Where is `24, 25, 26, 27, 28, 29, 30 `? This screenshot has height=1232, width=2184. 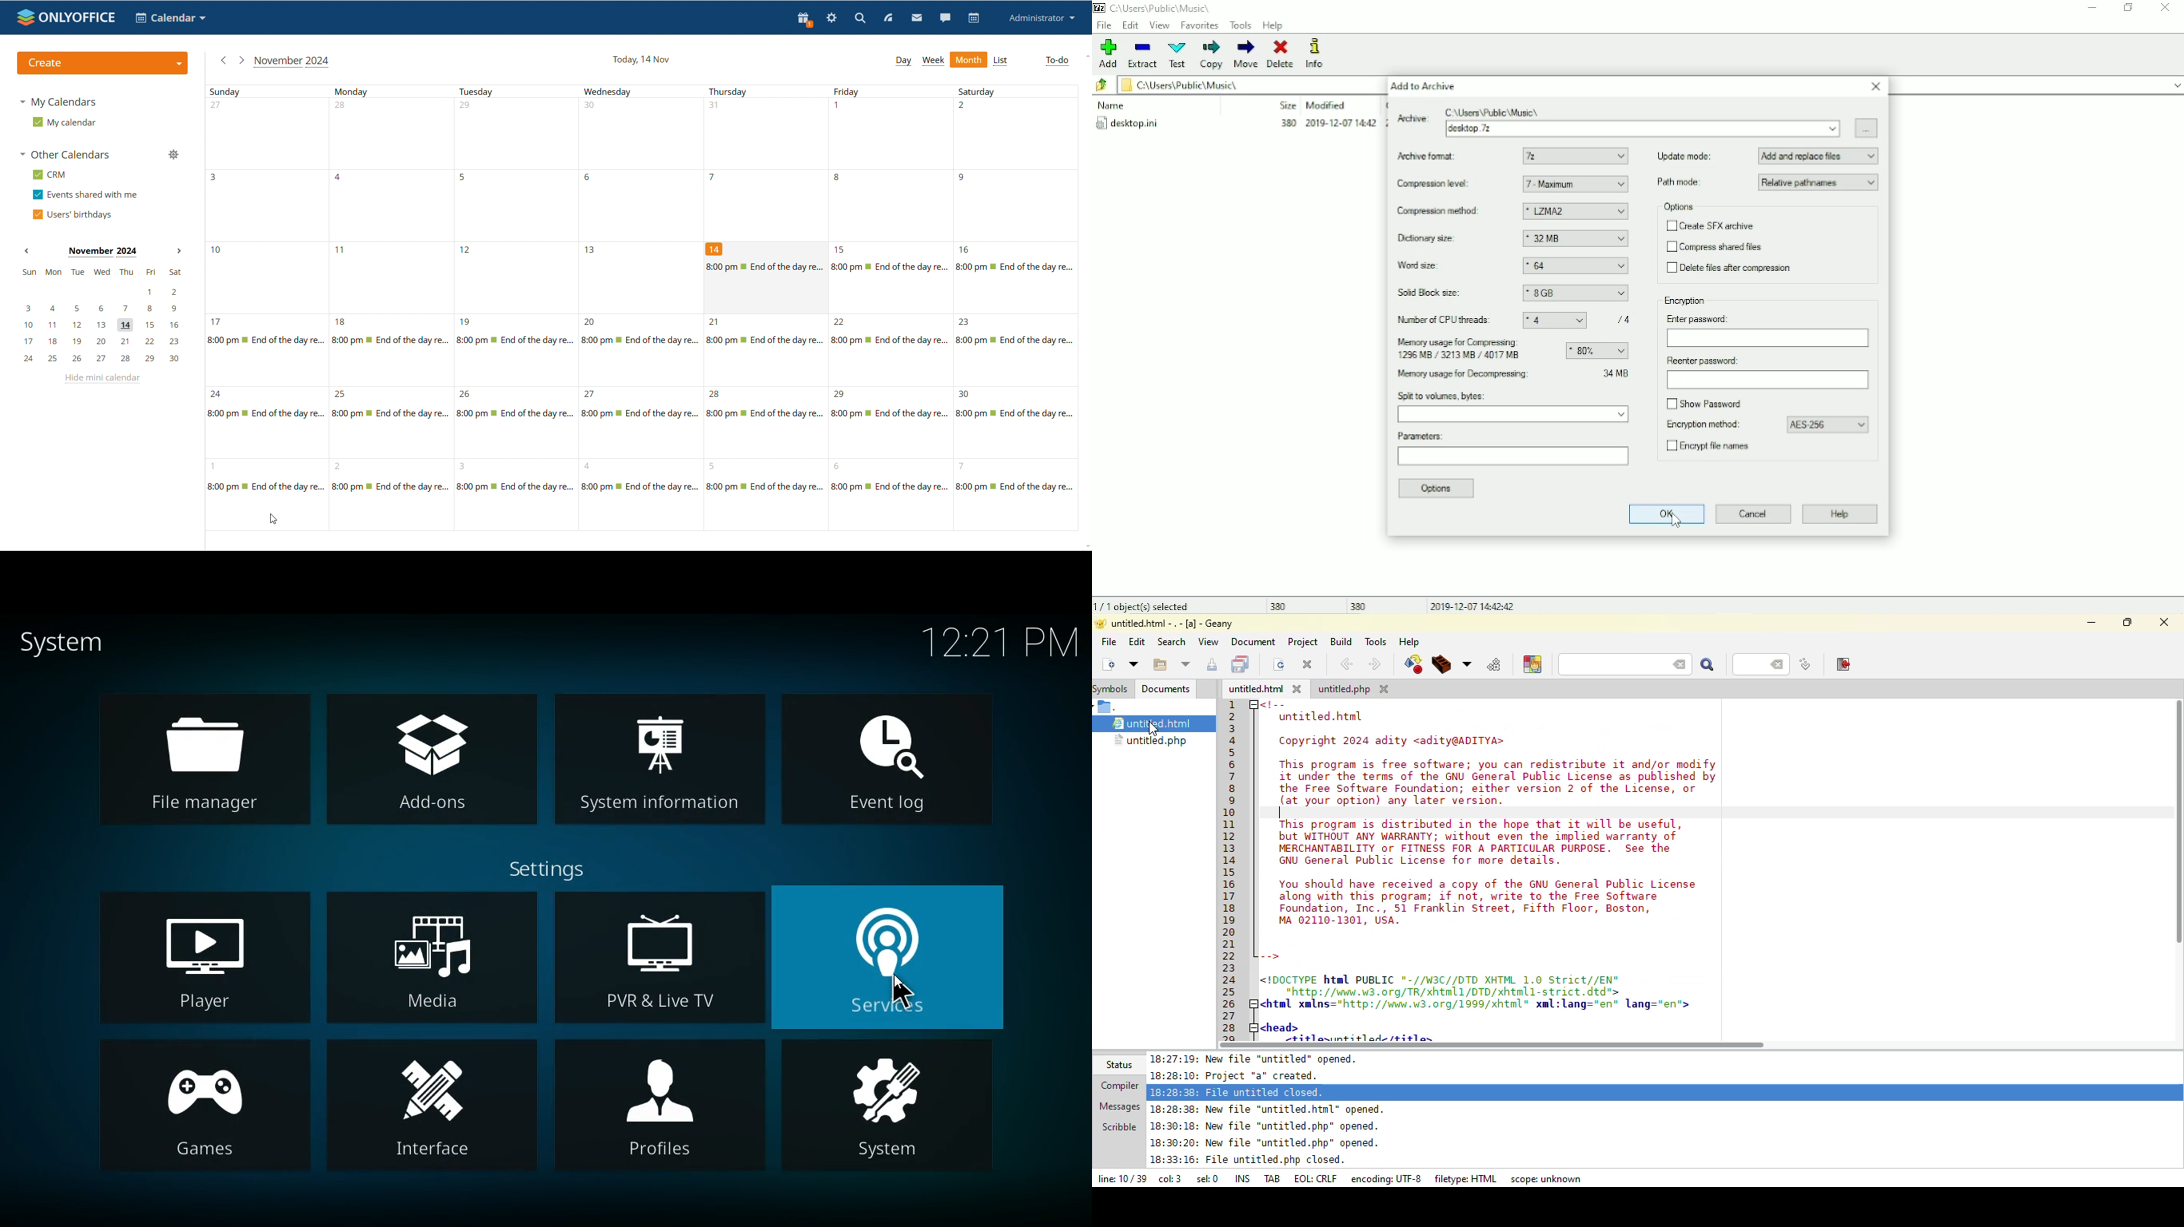 24, 25, 26, 27, 28, 29, 30  is located at coordinates (105, 359).